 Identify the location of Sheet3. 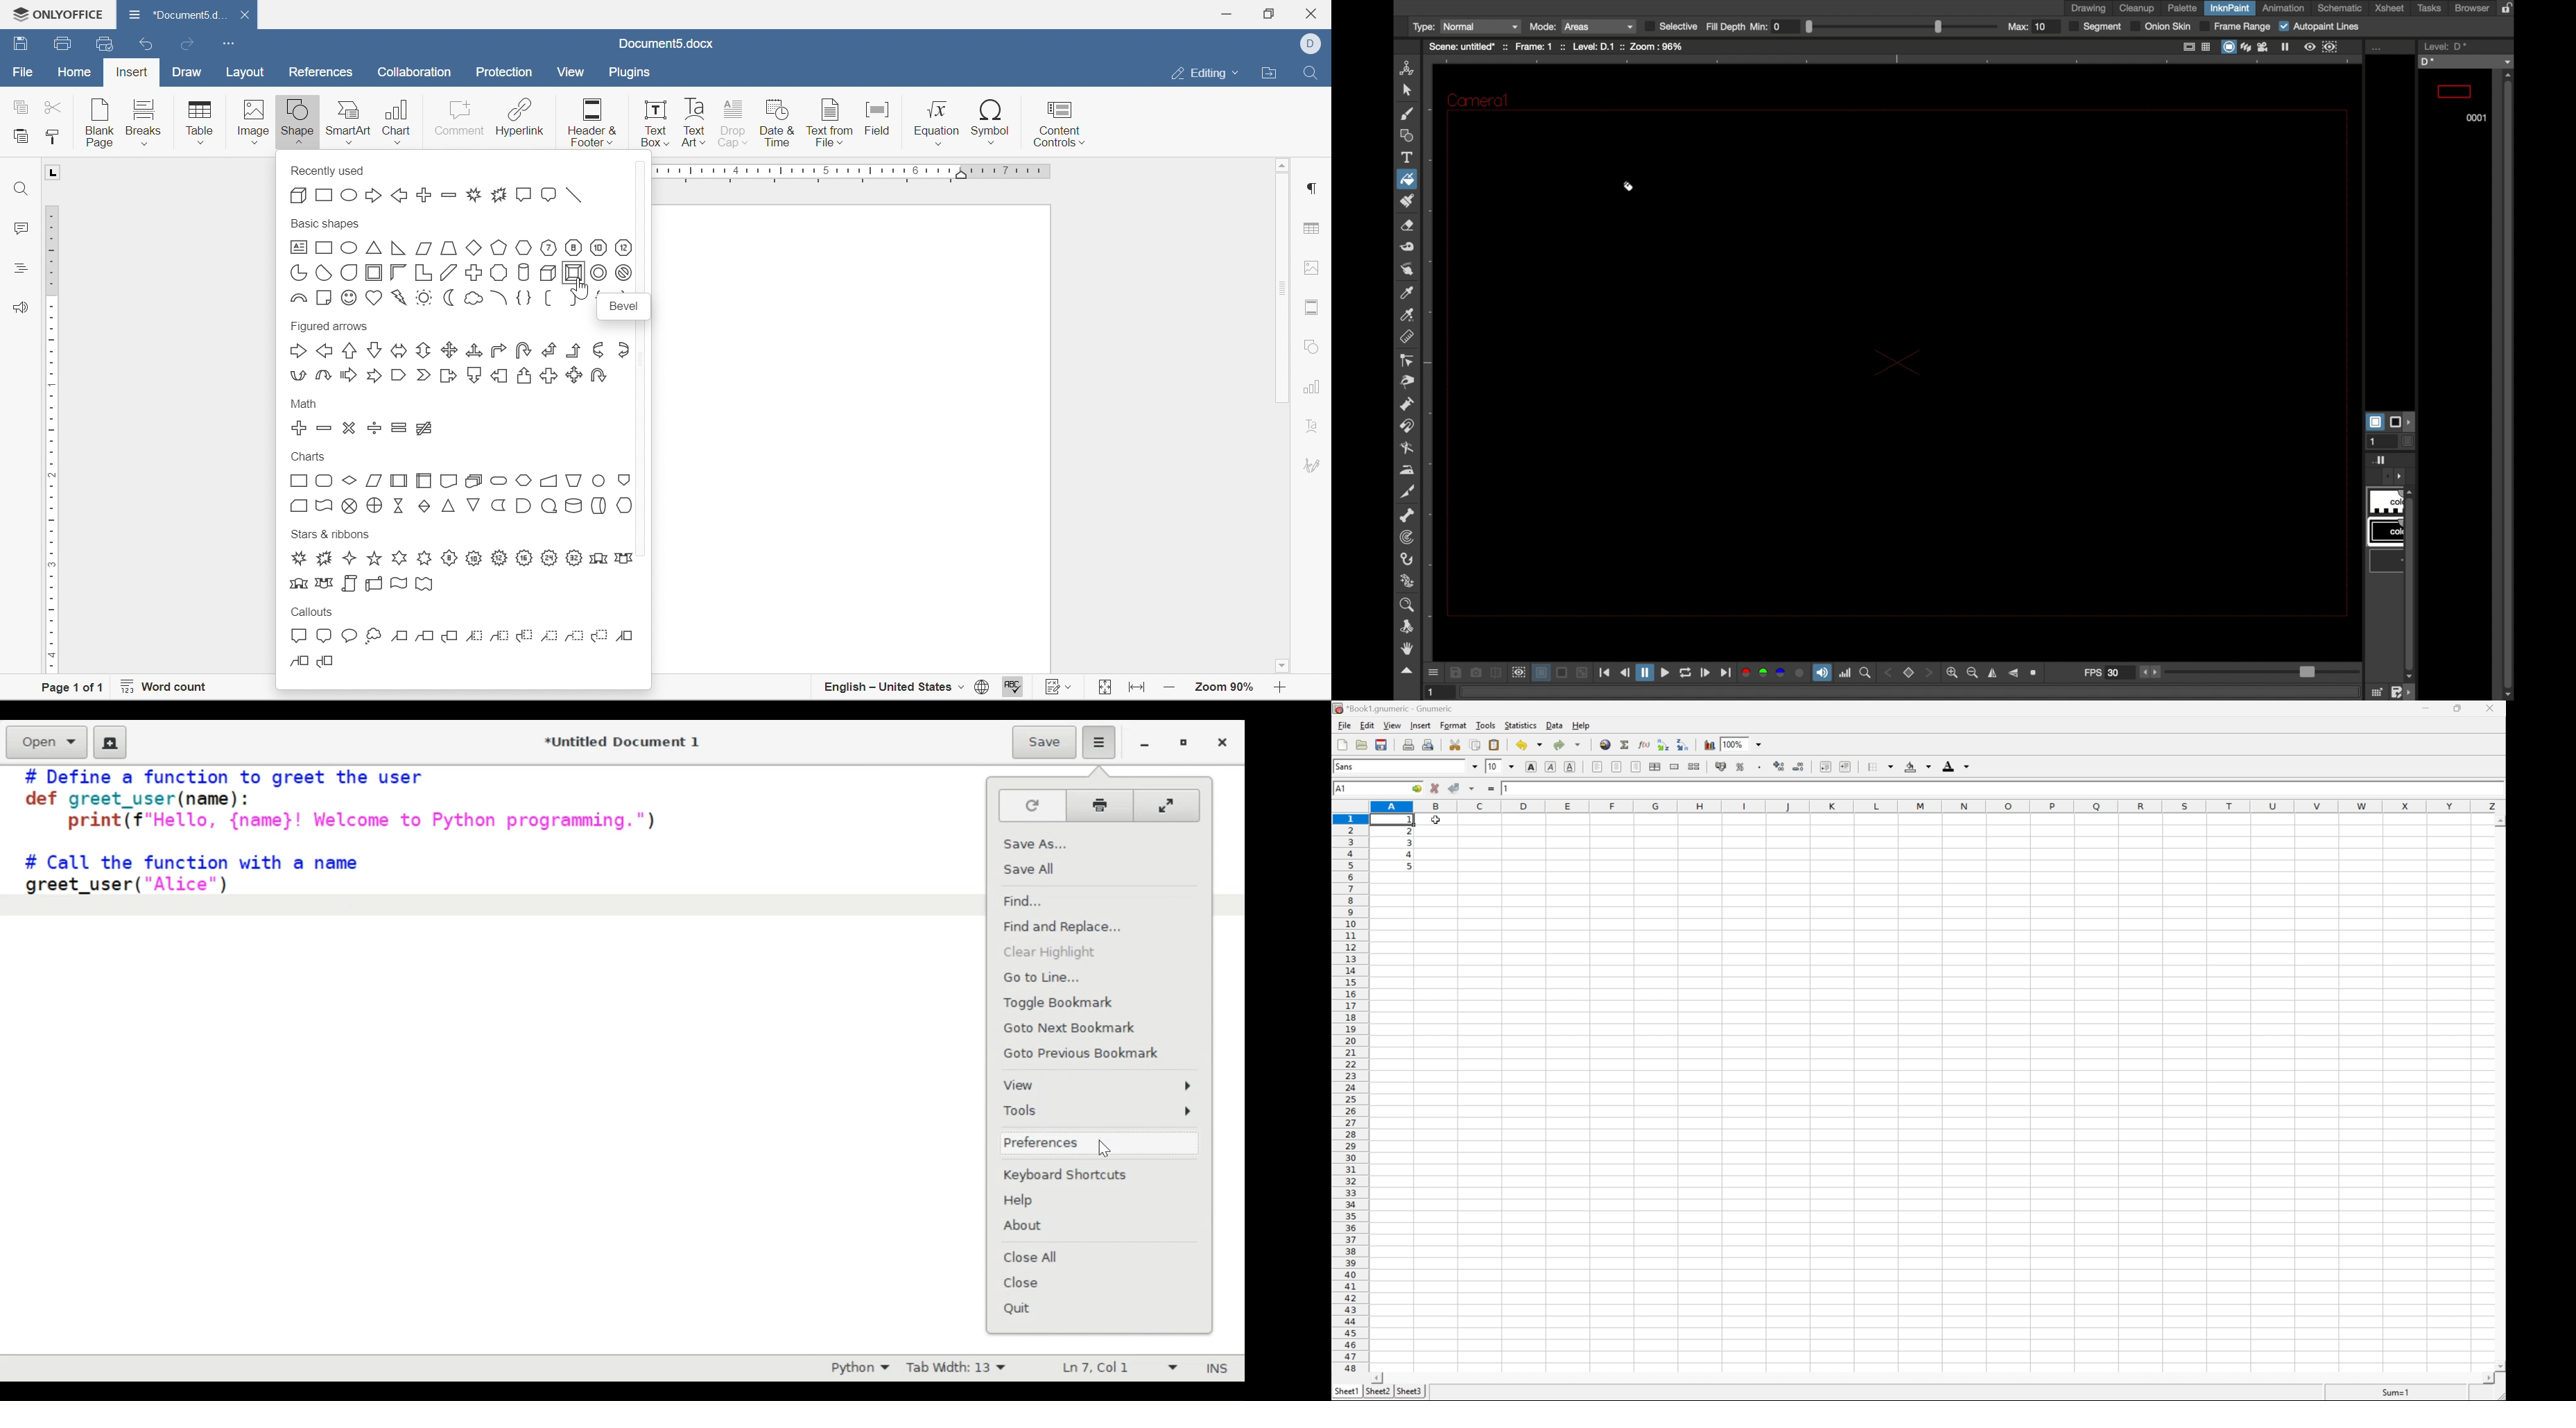
(1410, 1392).